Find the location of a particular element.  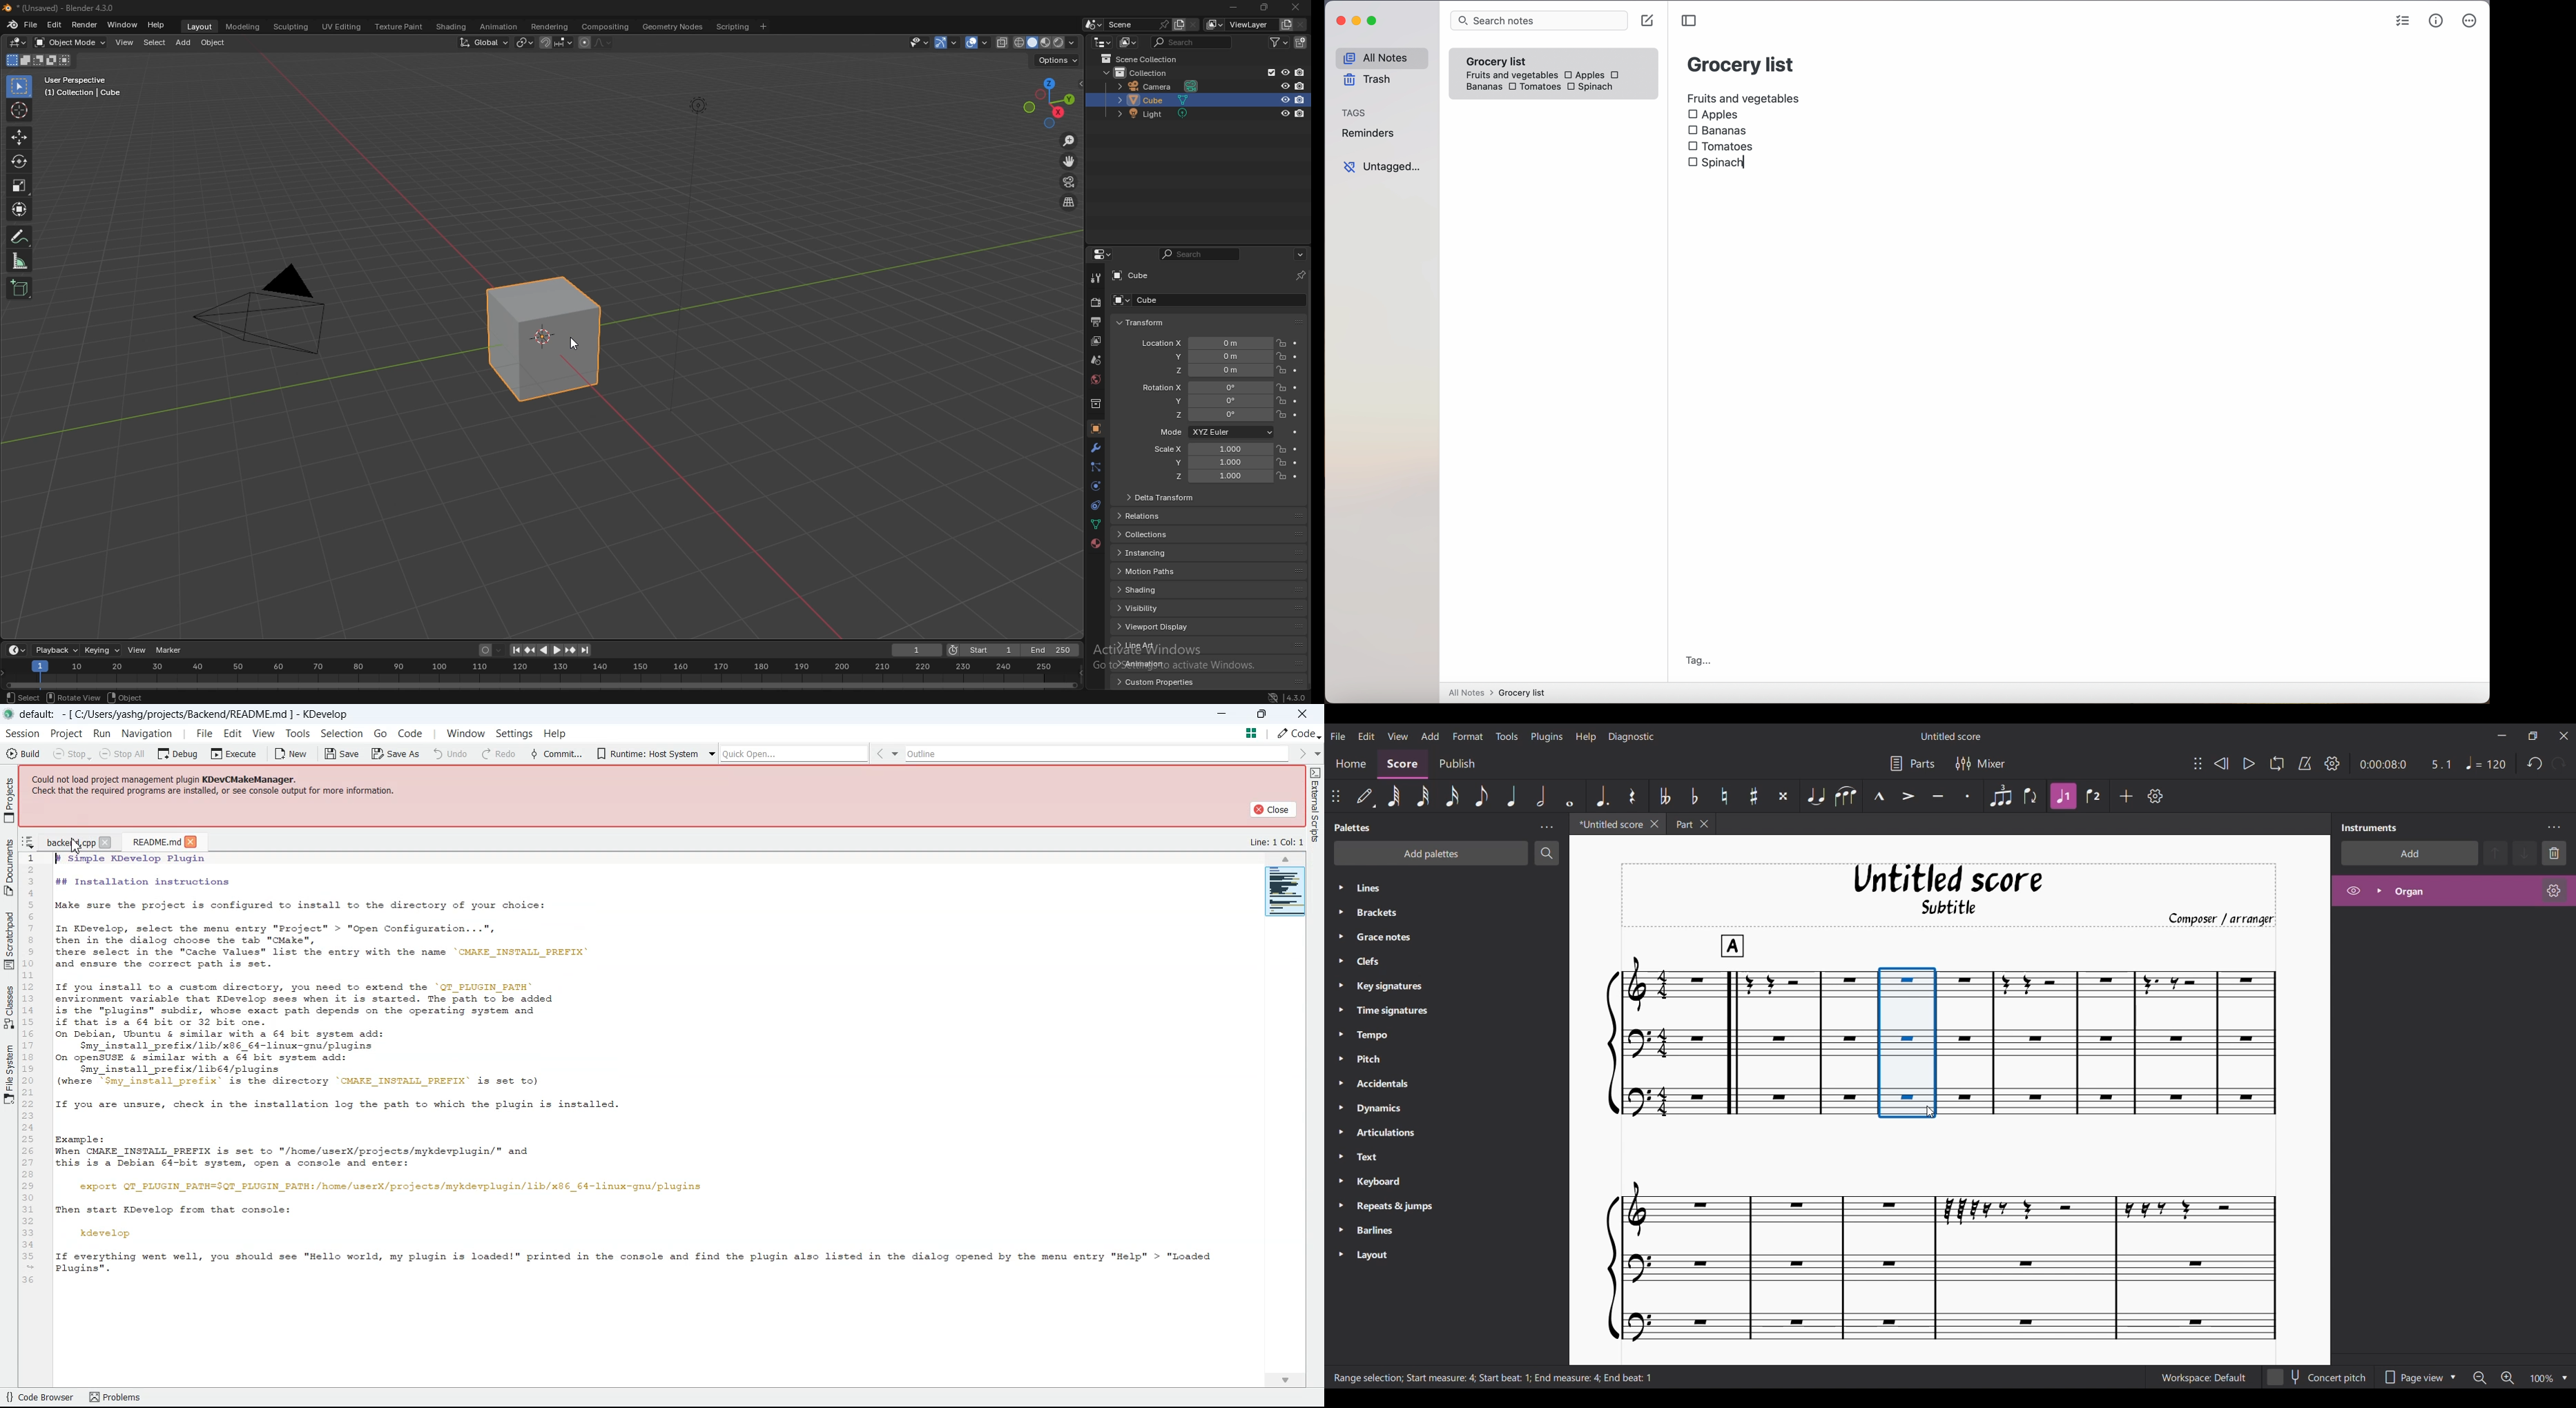

View menu is located at coordinates (1398, 736).